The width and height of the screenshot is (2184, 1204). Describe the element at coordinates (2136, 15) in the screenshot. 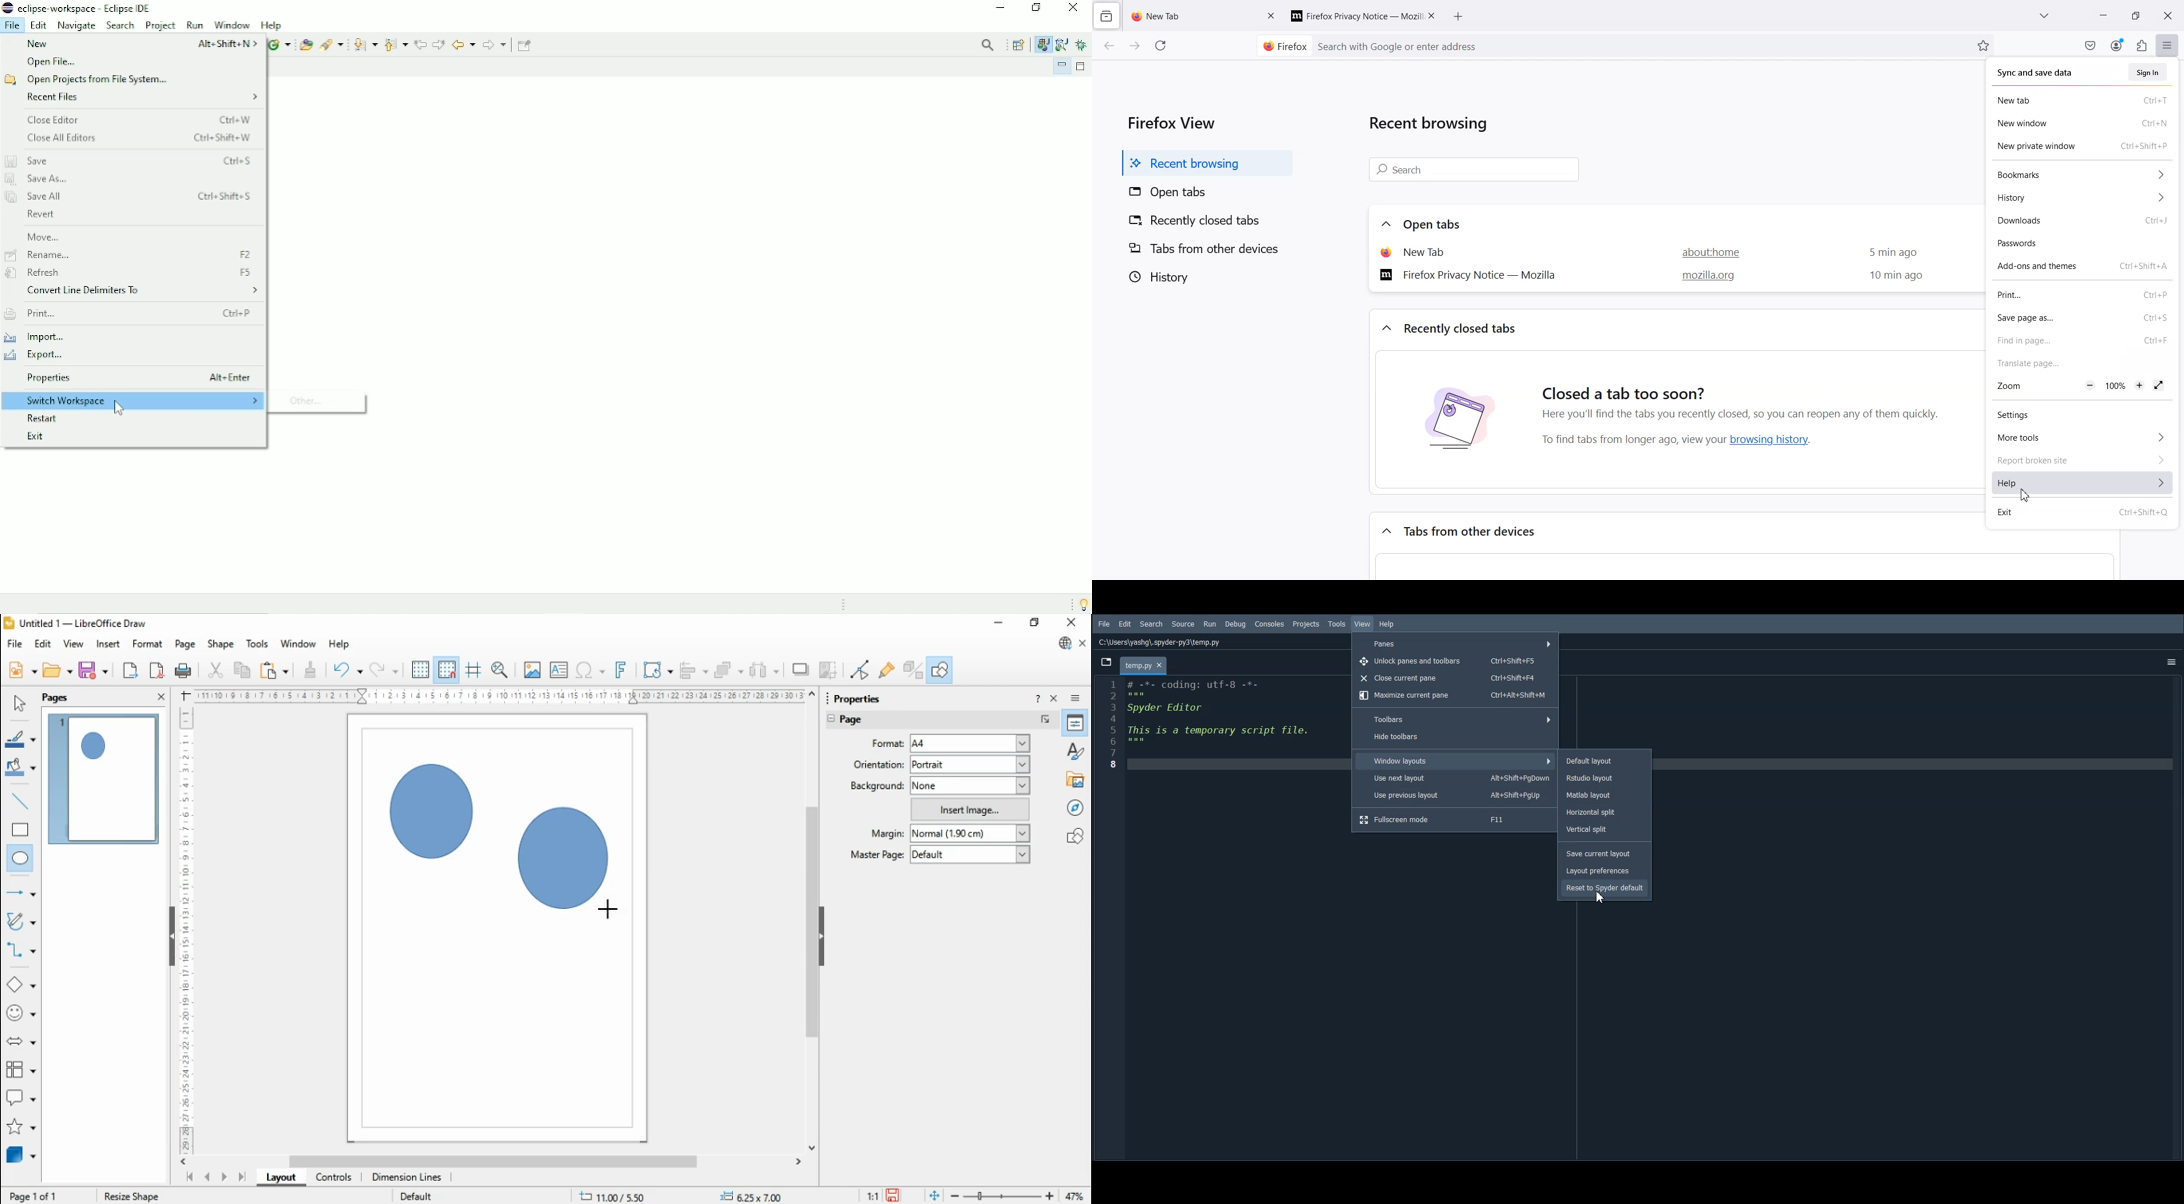

I see `Maximize` at that location.